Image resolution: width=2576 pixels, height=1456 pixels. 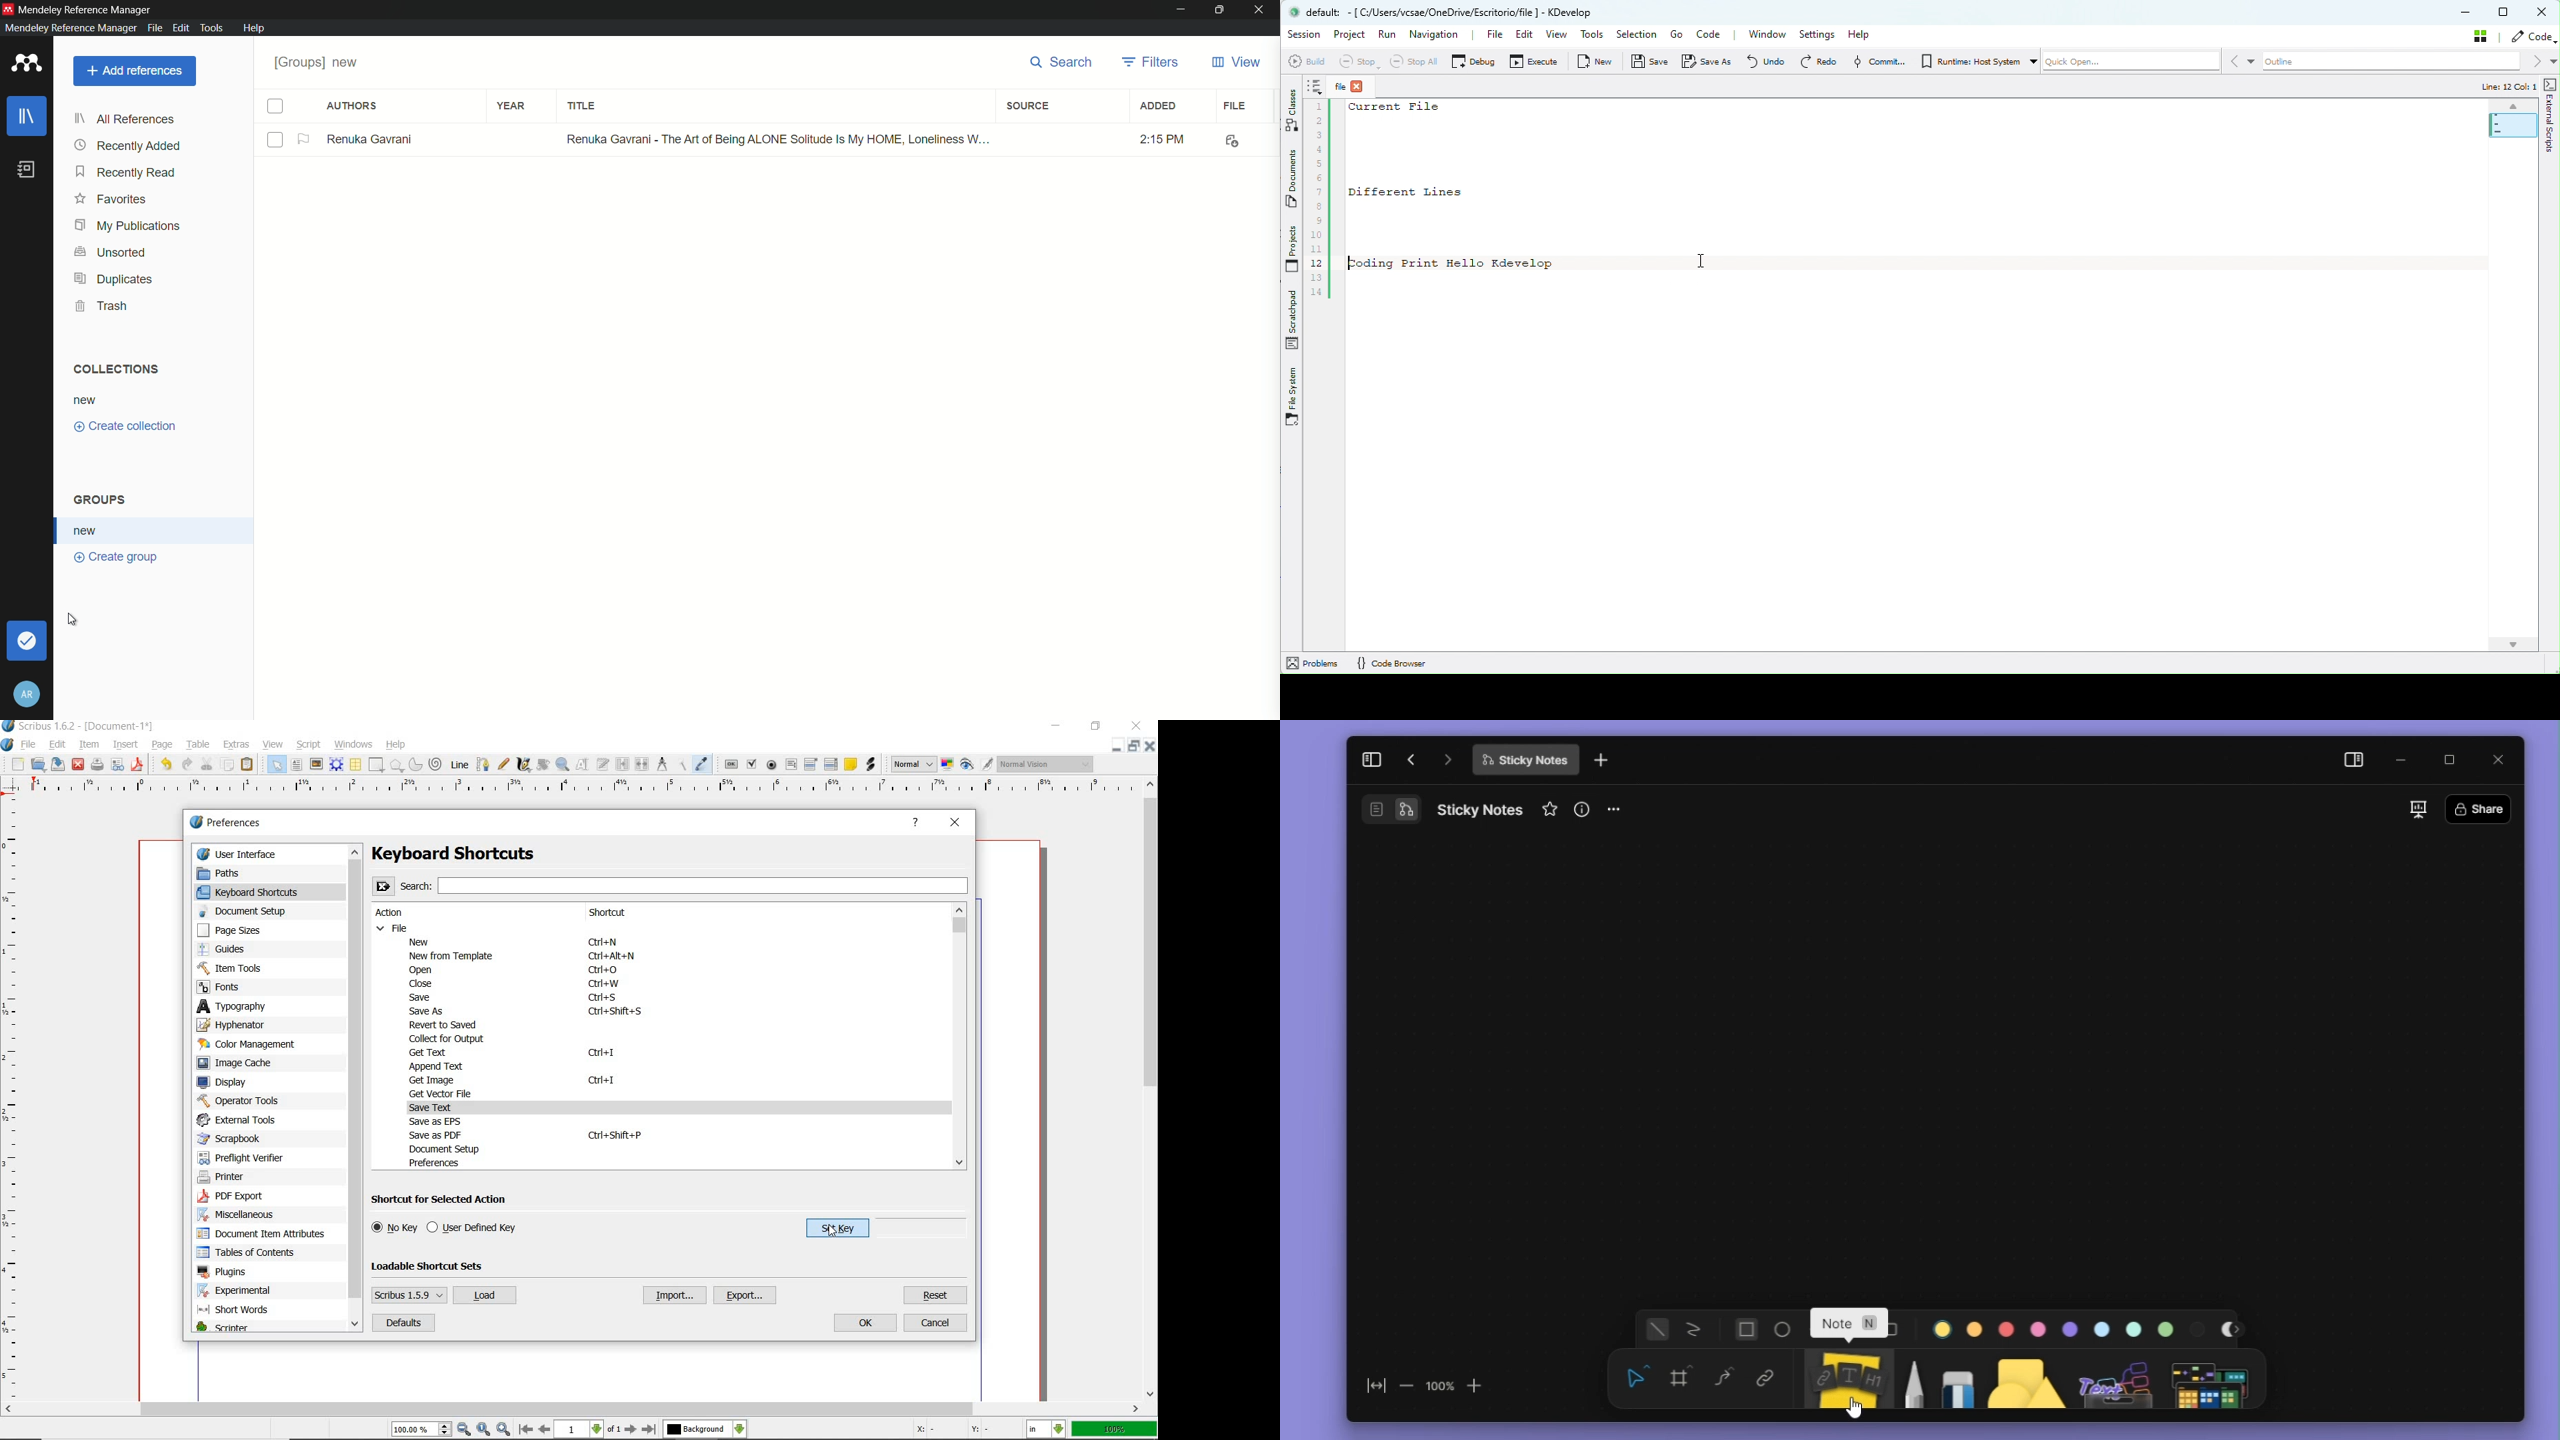 I want to click on tools menu, so click(x=213, y=27).